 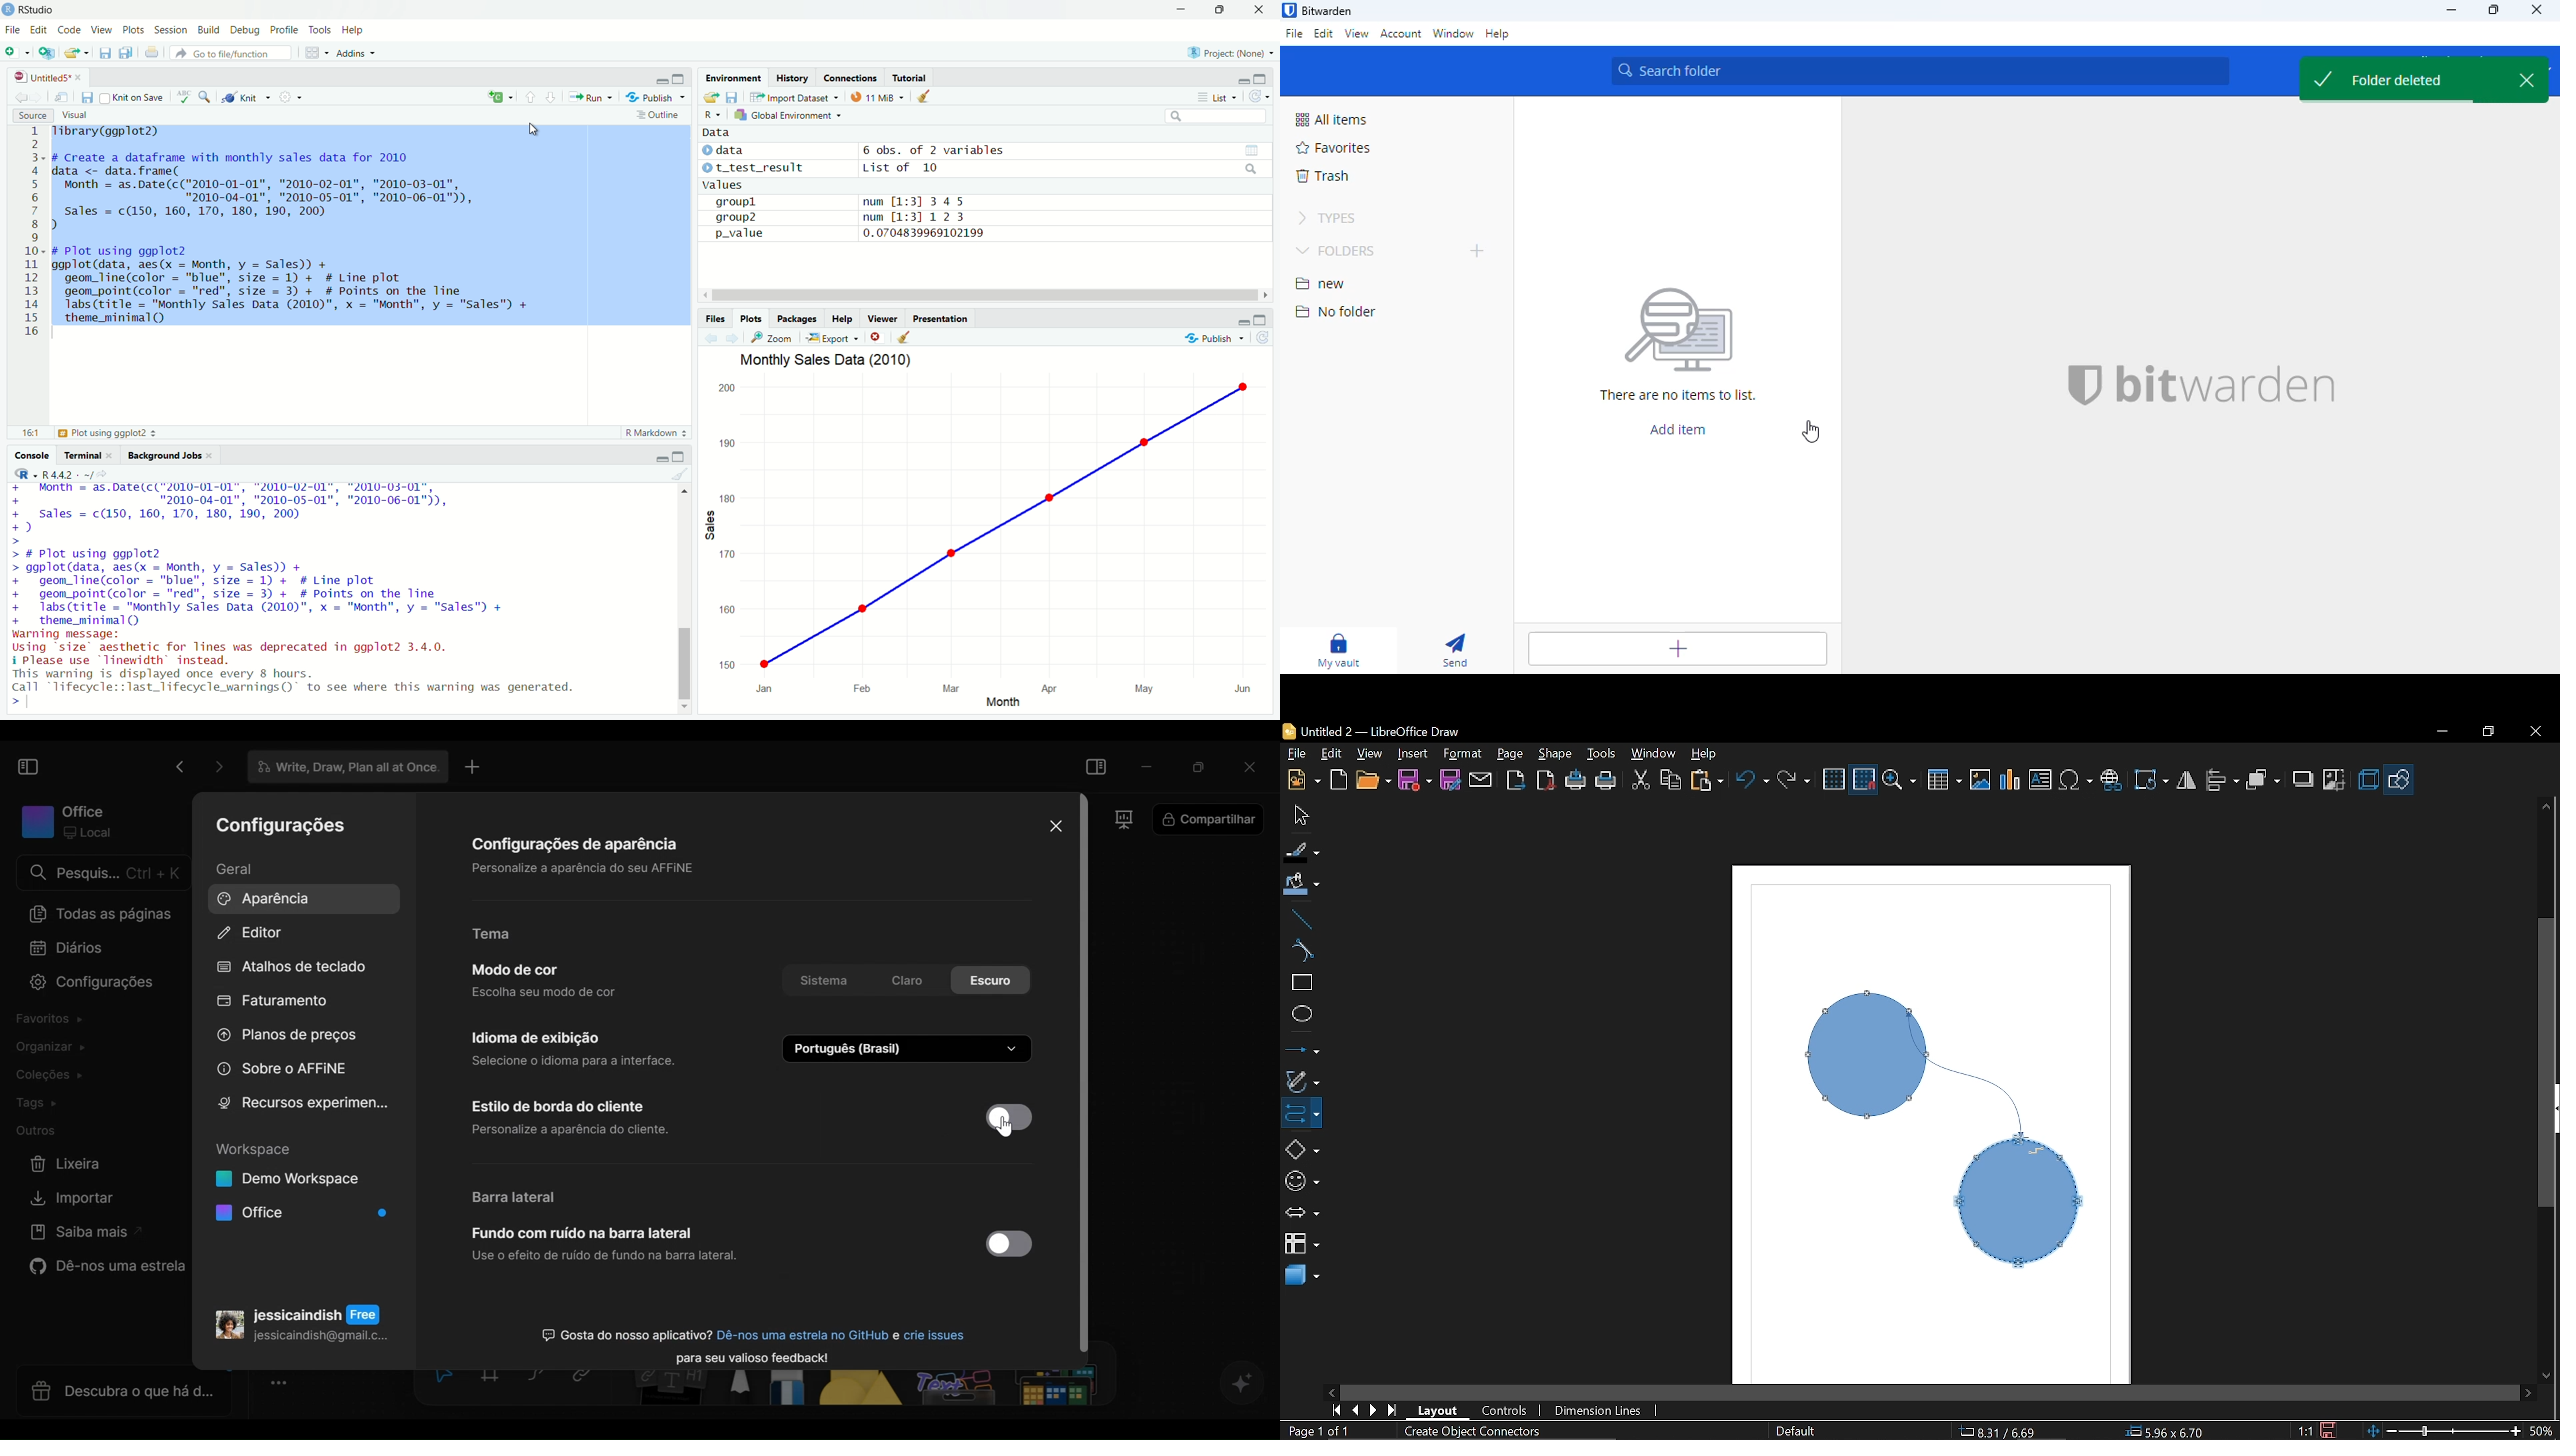 I want to click on About AFFiNE, so click(x=282, y=1069).